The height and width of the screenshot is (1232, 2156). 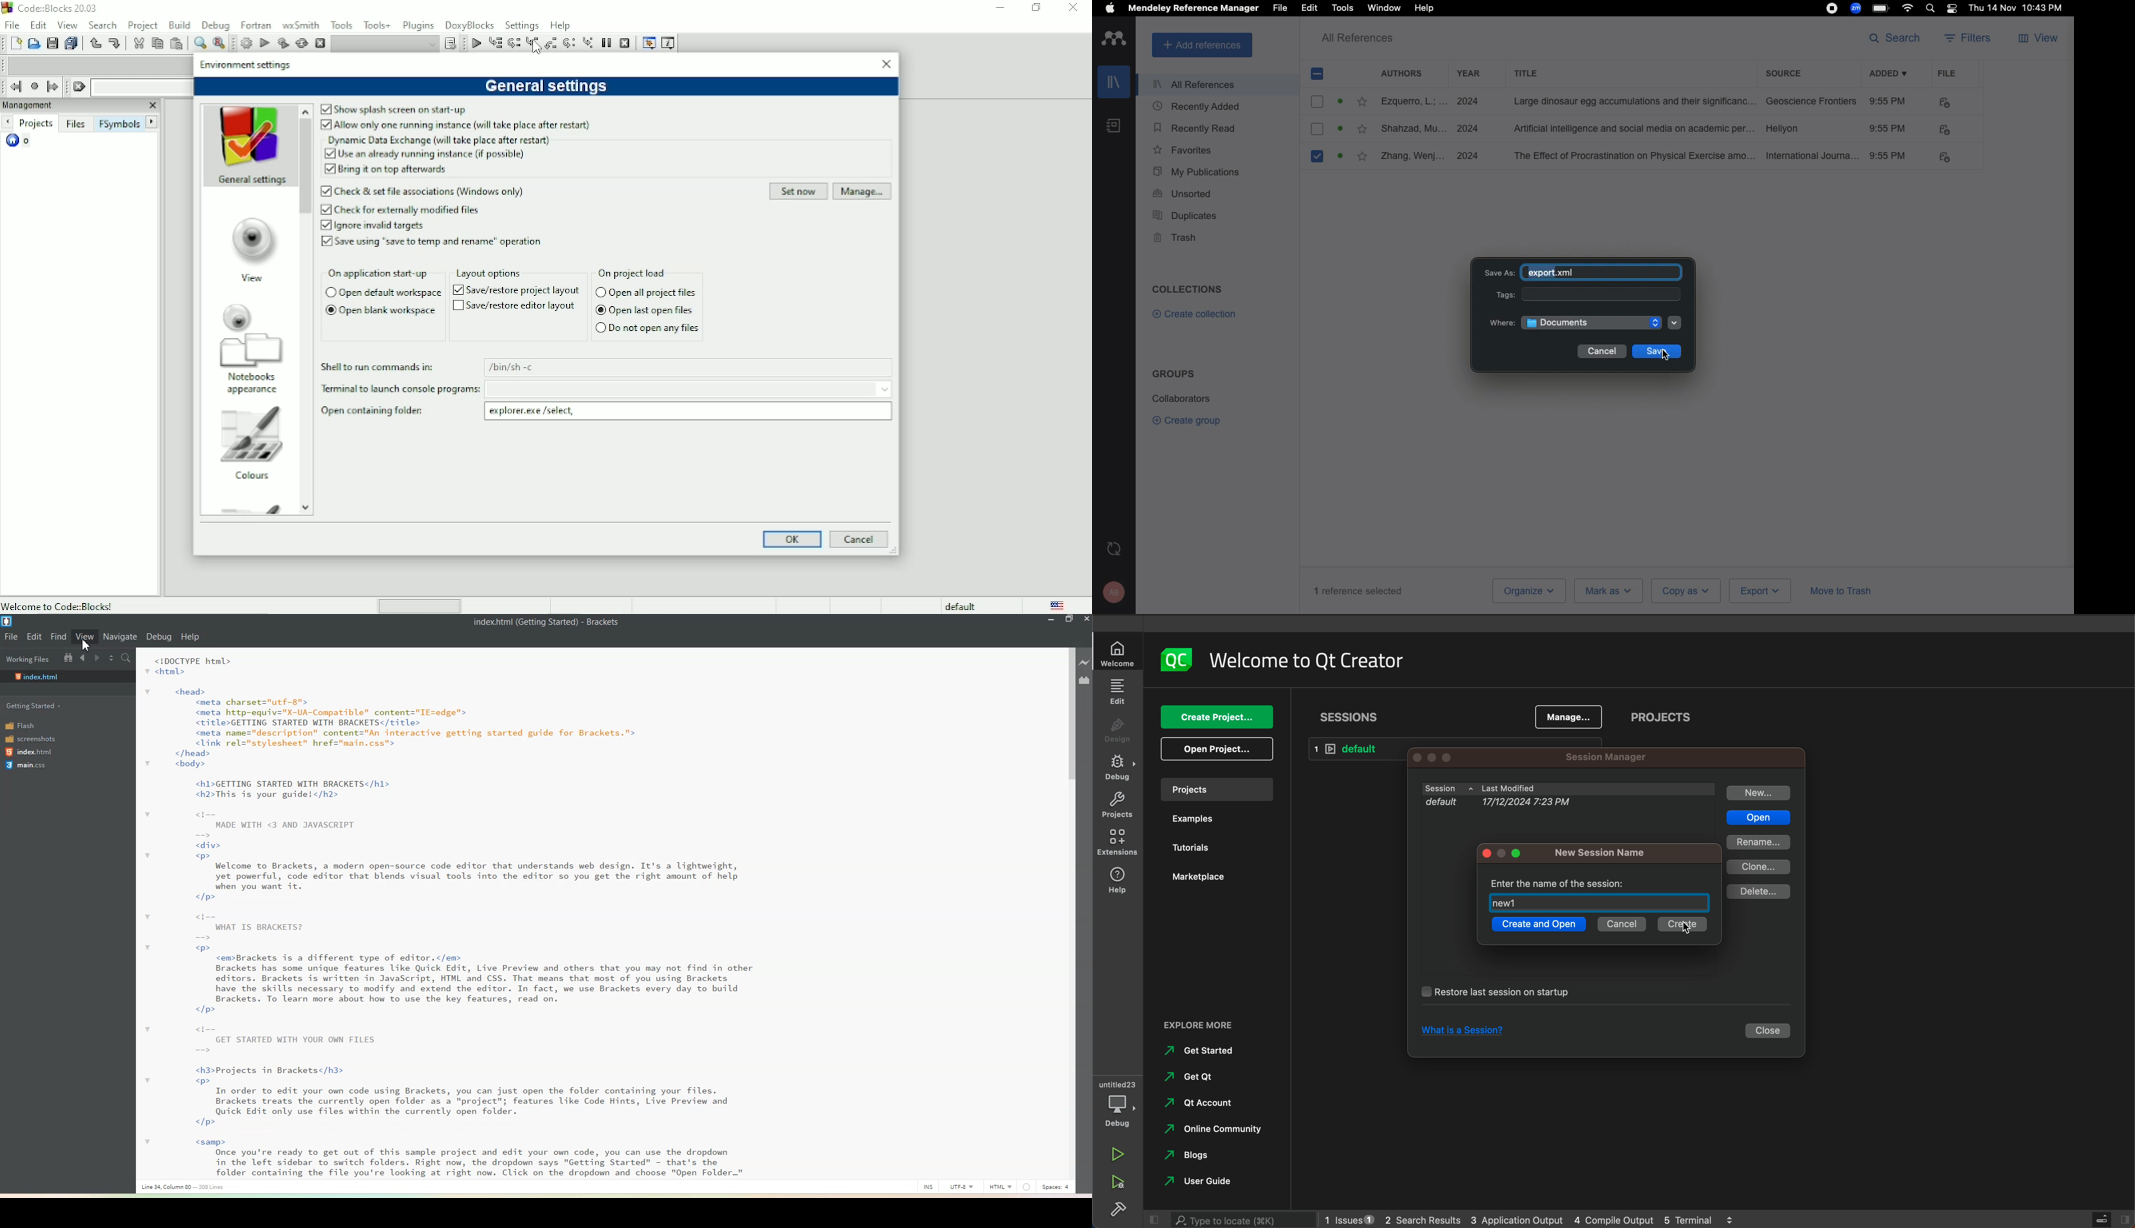 What do you see at coordinates (475, 43) in the screenshot?
I see `Debug/Continue` at bounding box center [475, 43].